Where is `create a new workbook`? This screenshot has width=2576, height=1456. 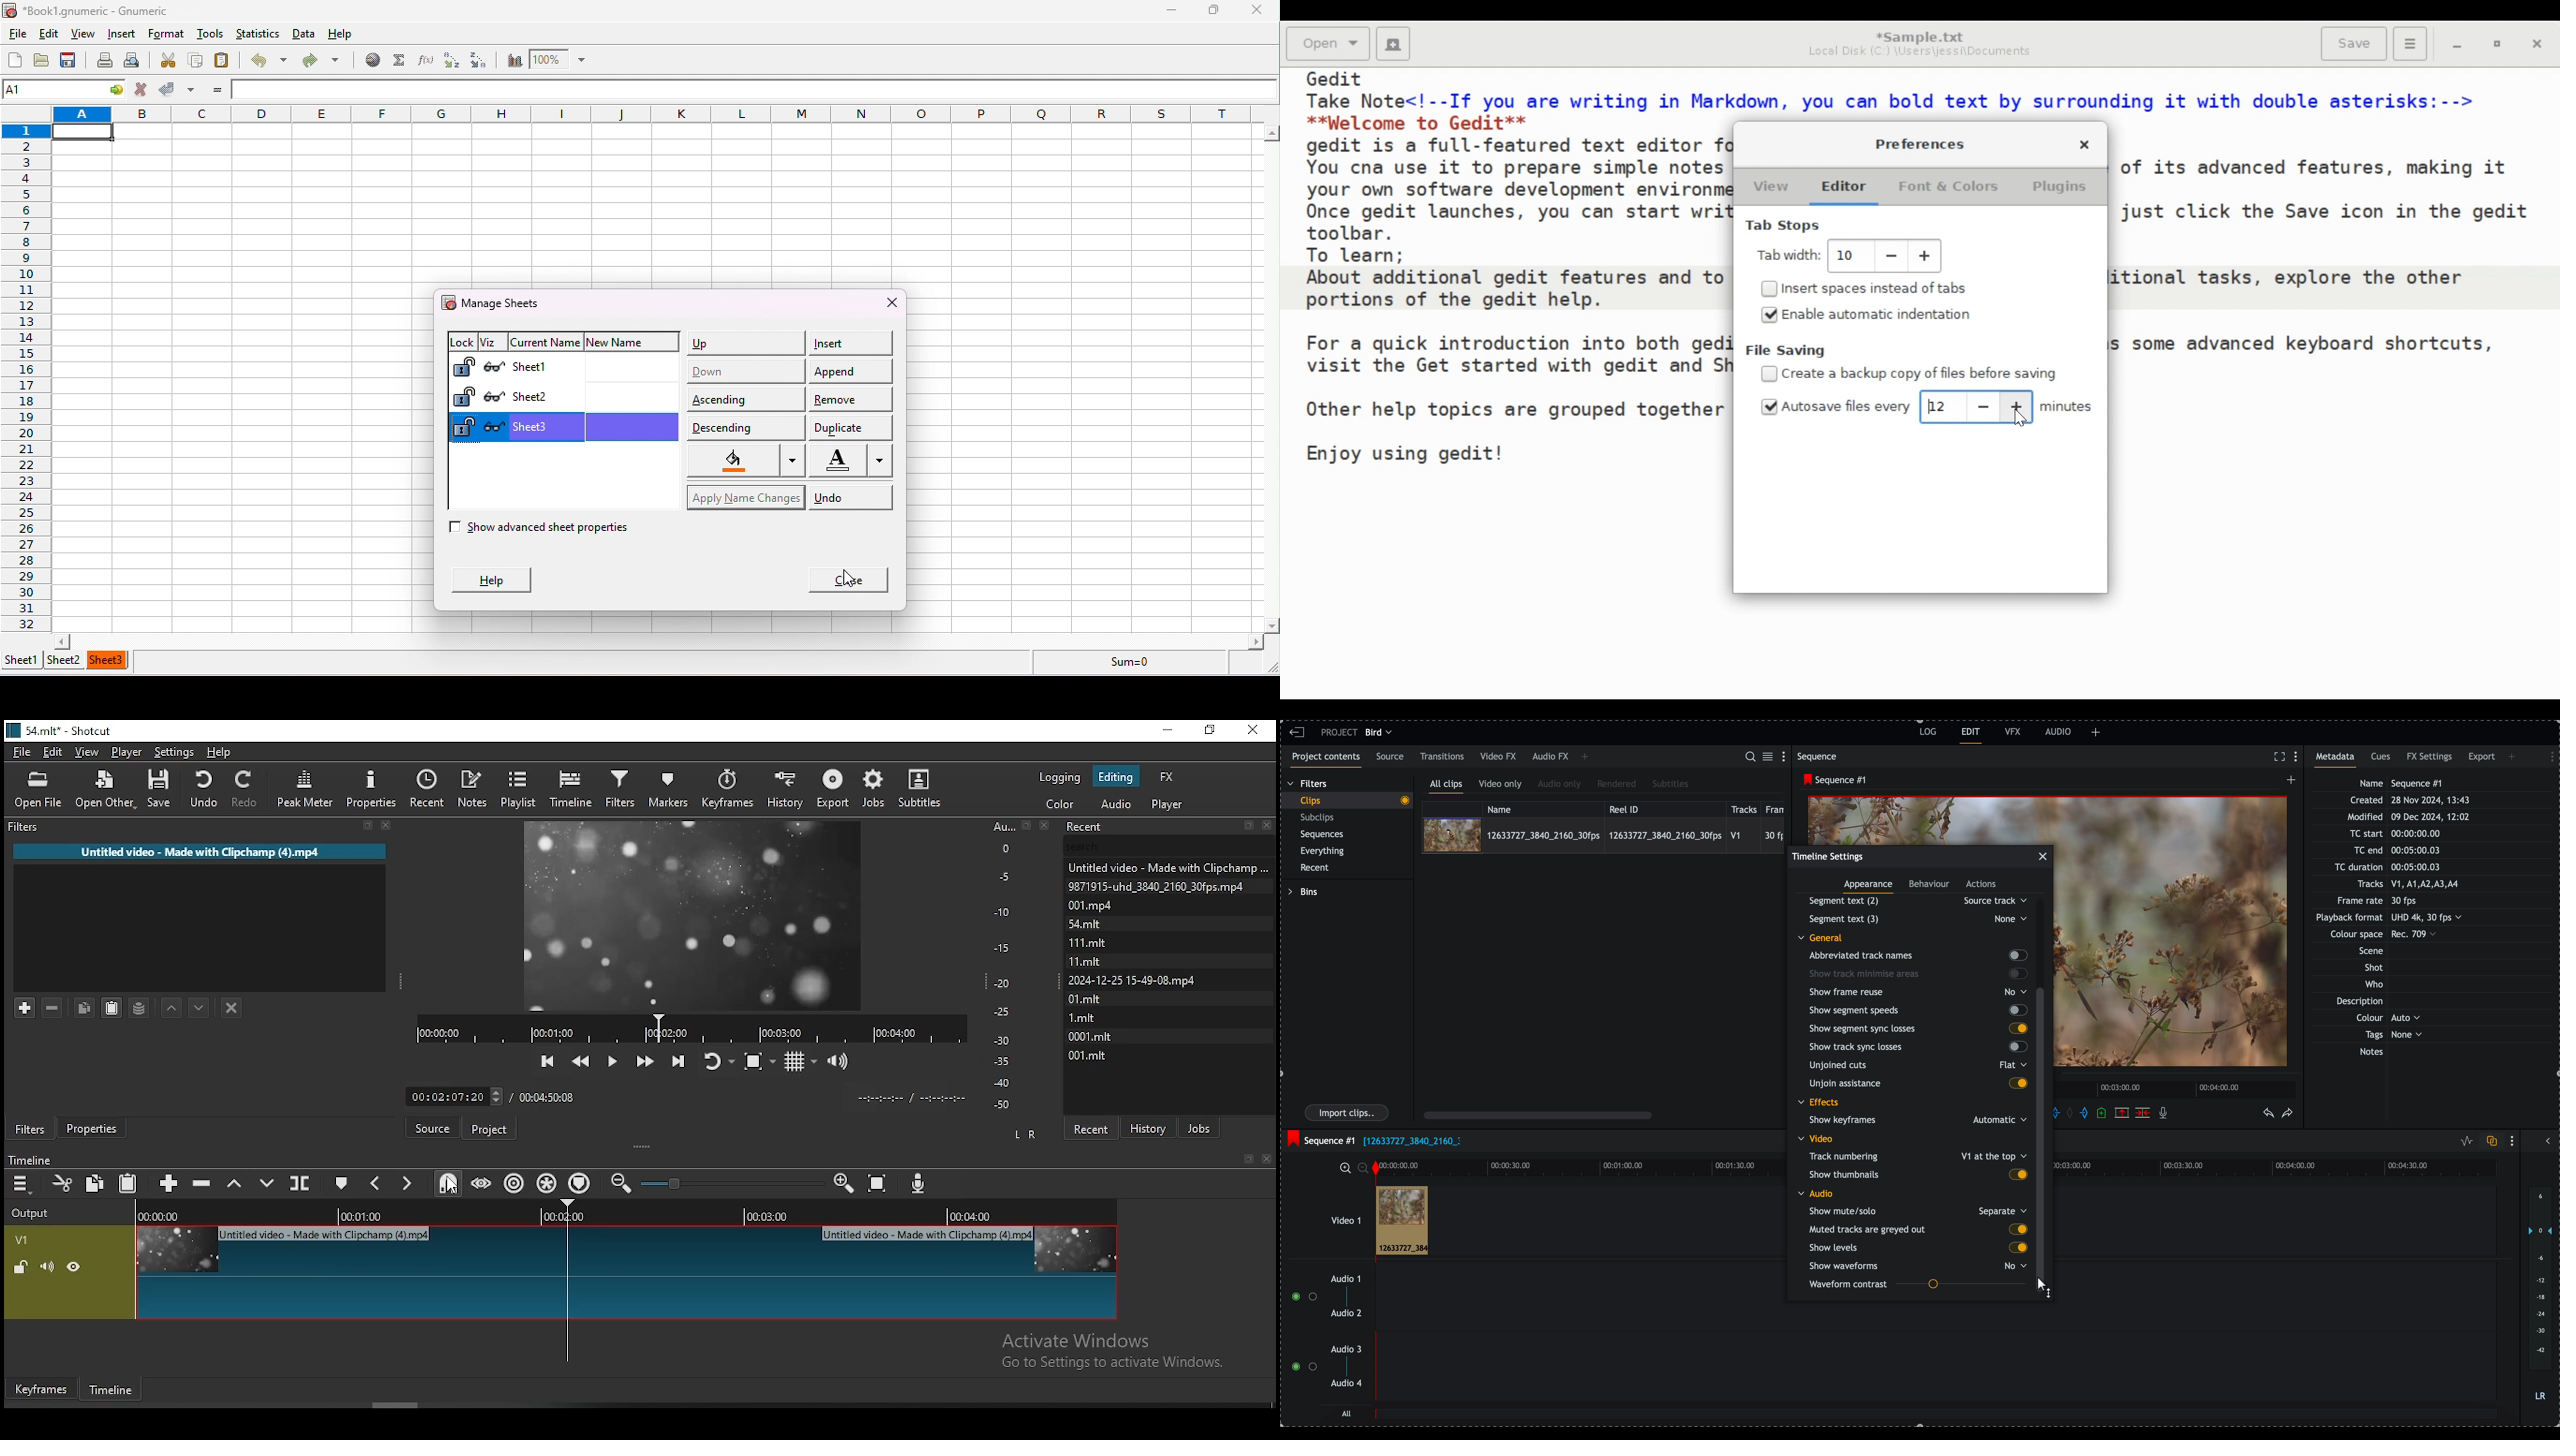
create a new workbook is located at coordinates (14, 60).